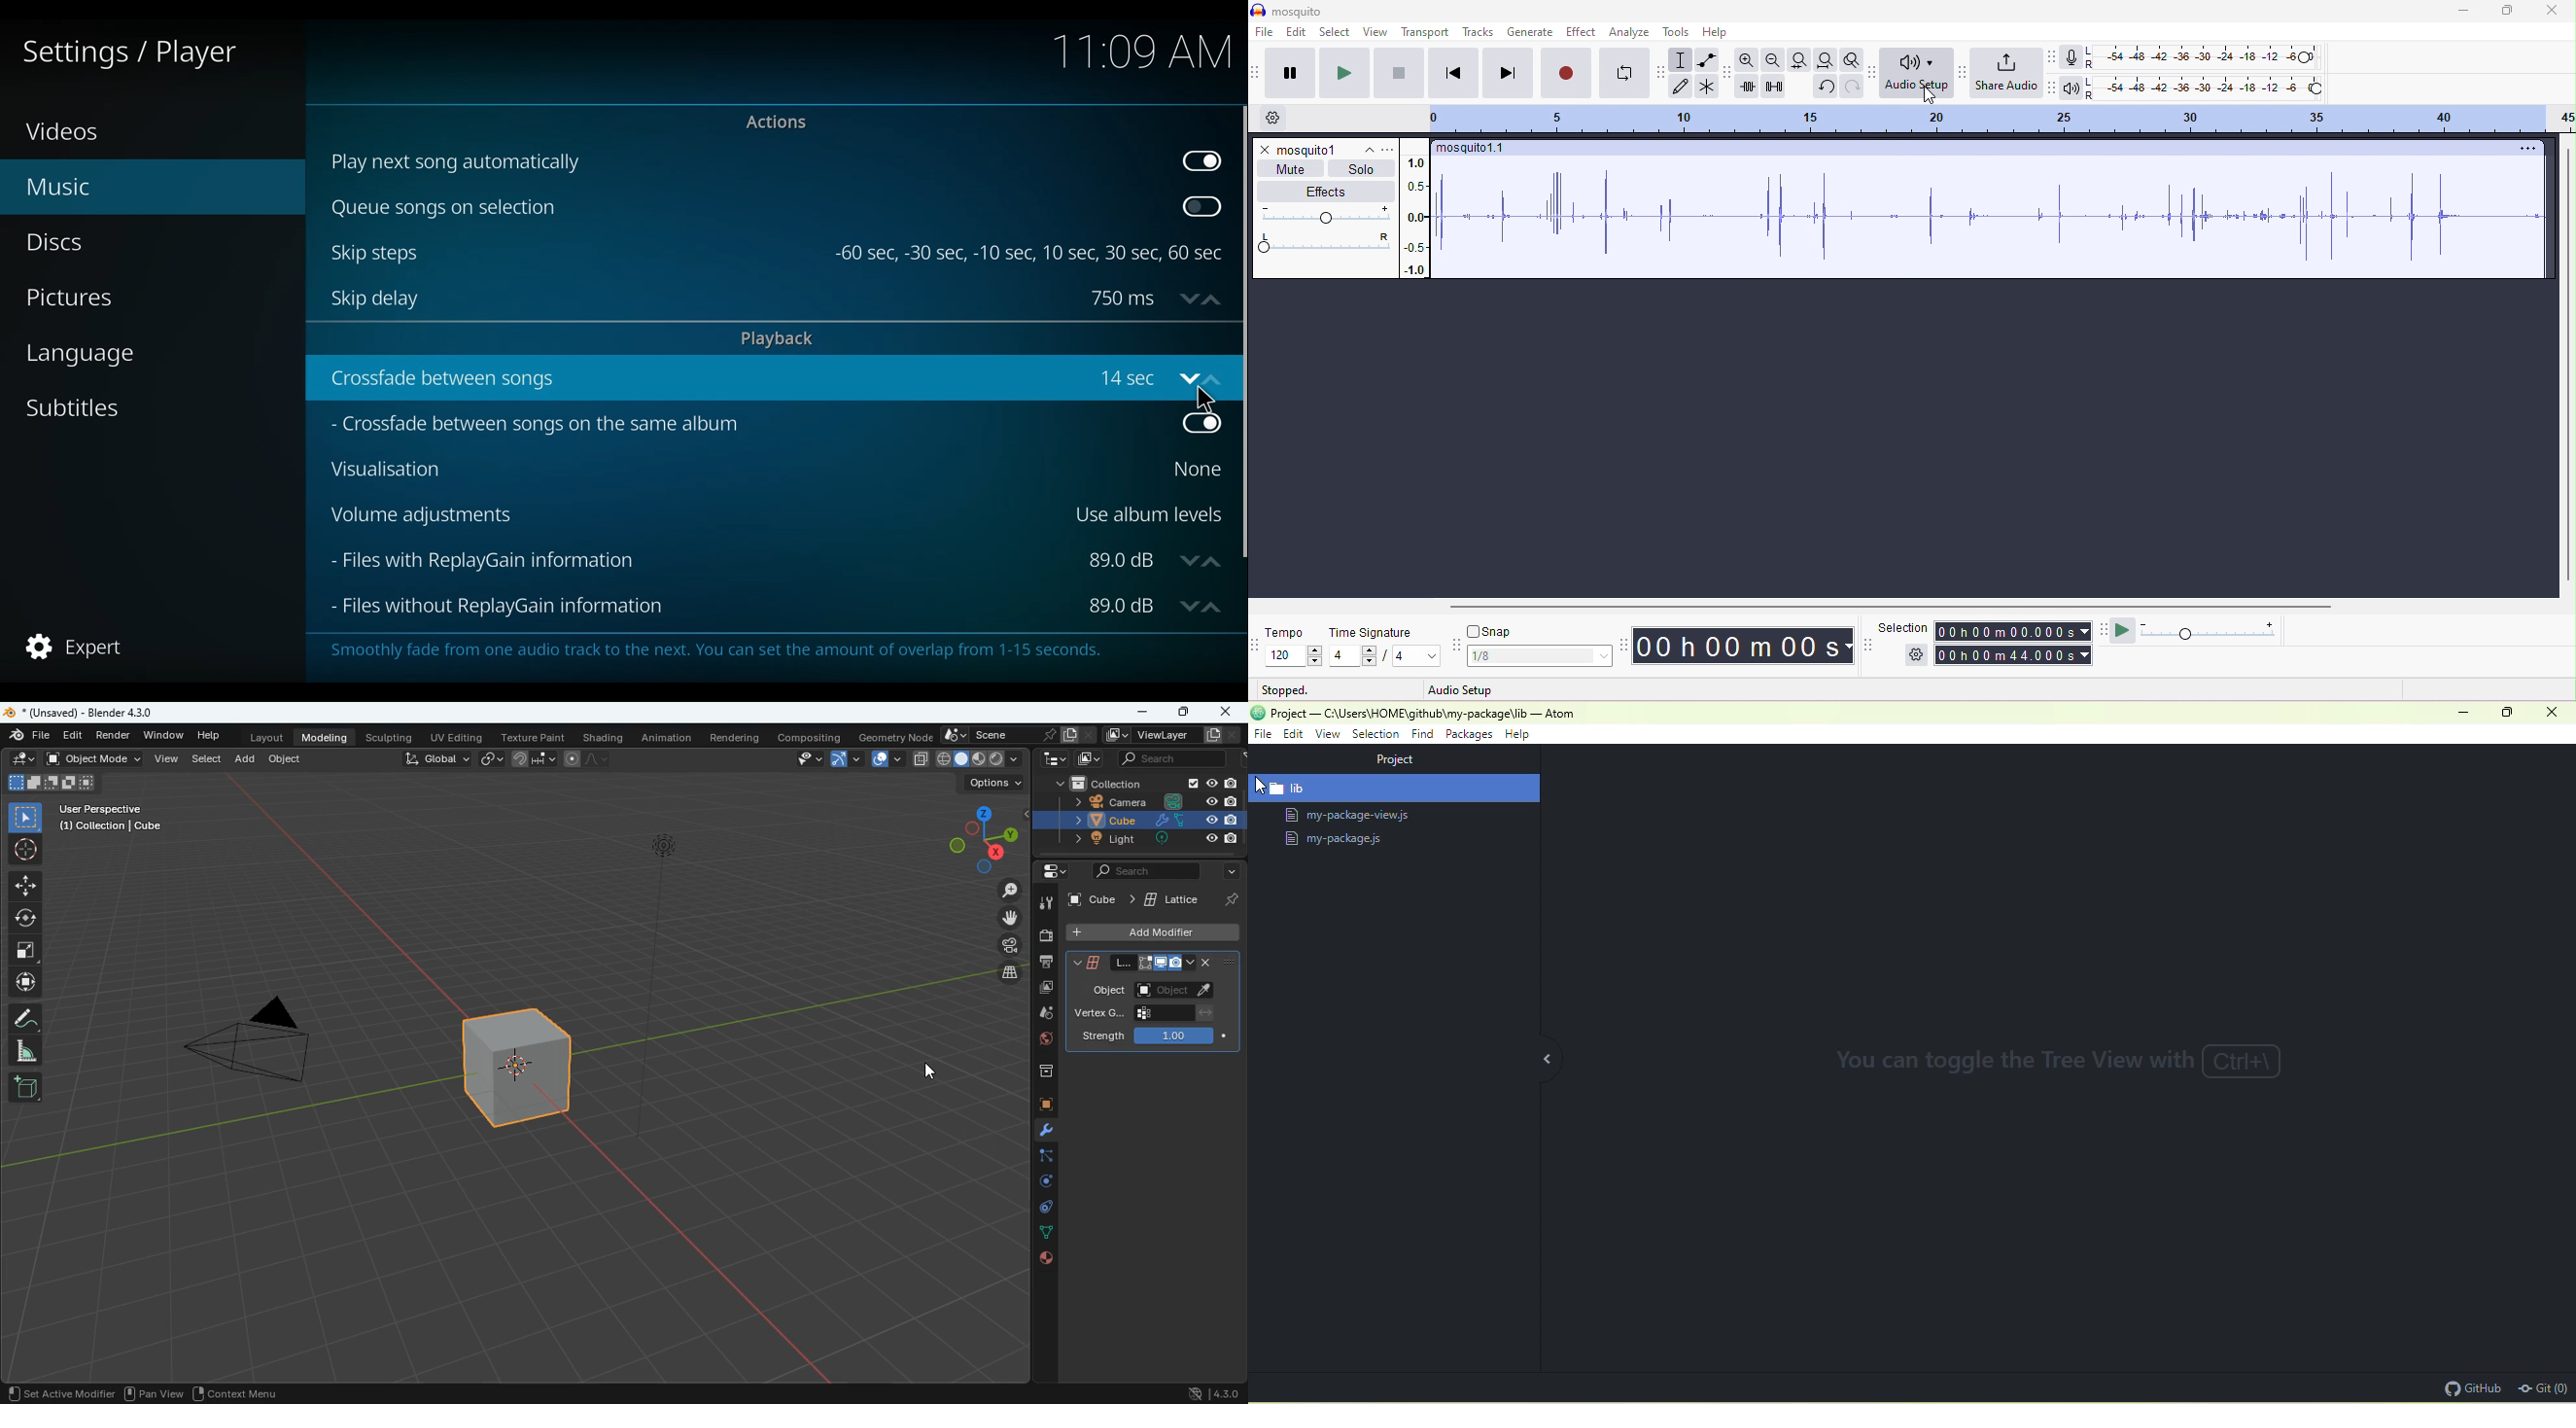 This screenshot has height=1428, width=2576. Describe the element at coordinates (1155, 989) in the screenshot. I see `object` at that location.